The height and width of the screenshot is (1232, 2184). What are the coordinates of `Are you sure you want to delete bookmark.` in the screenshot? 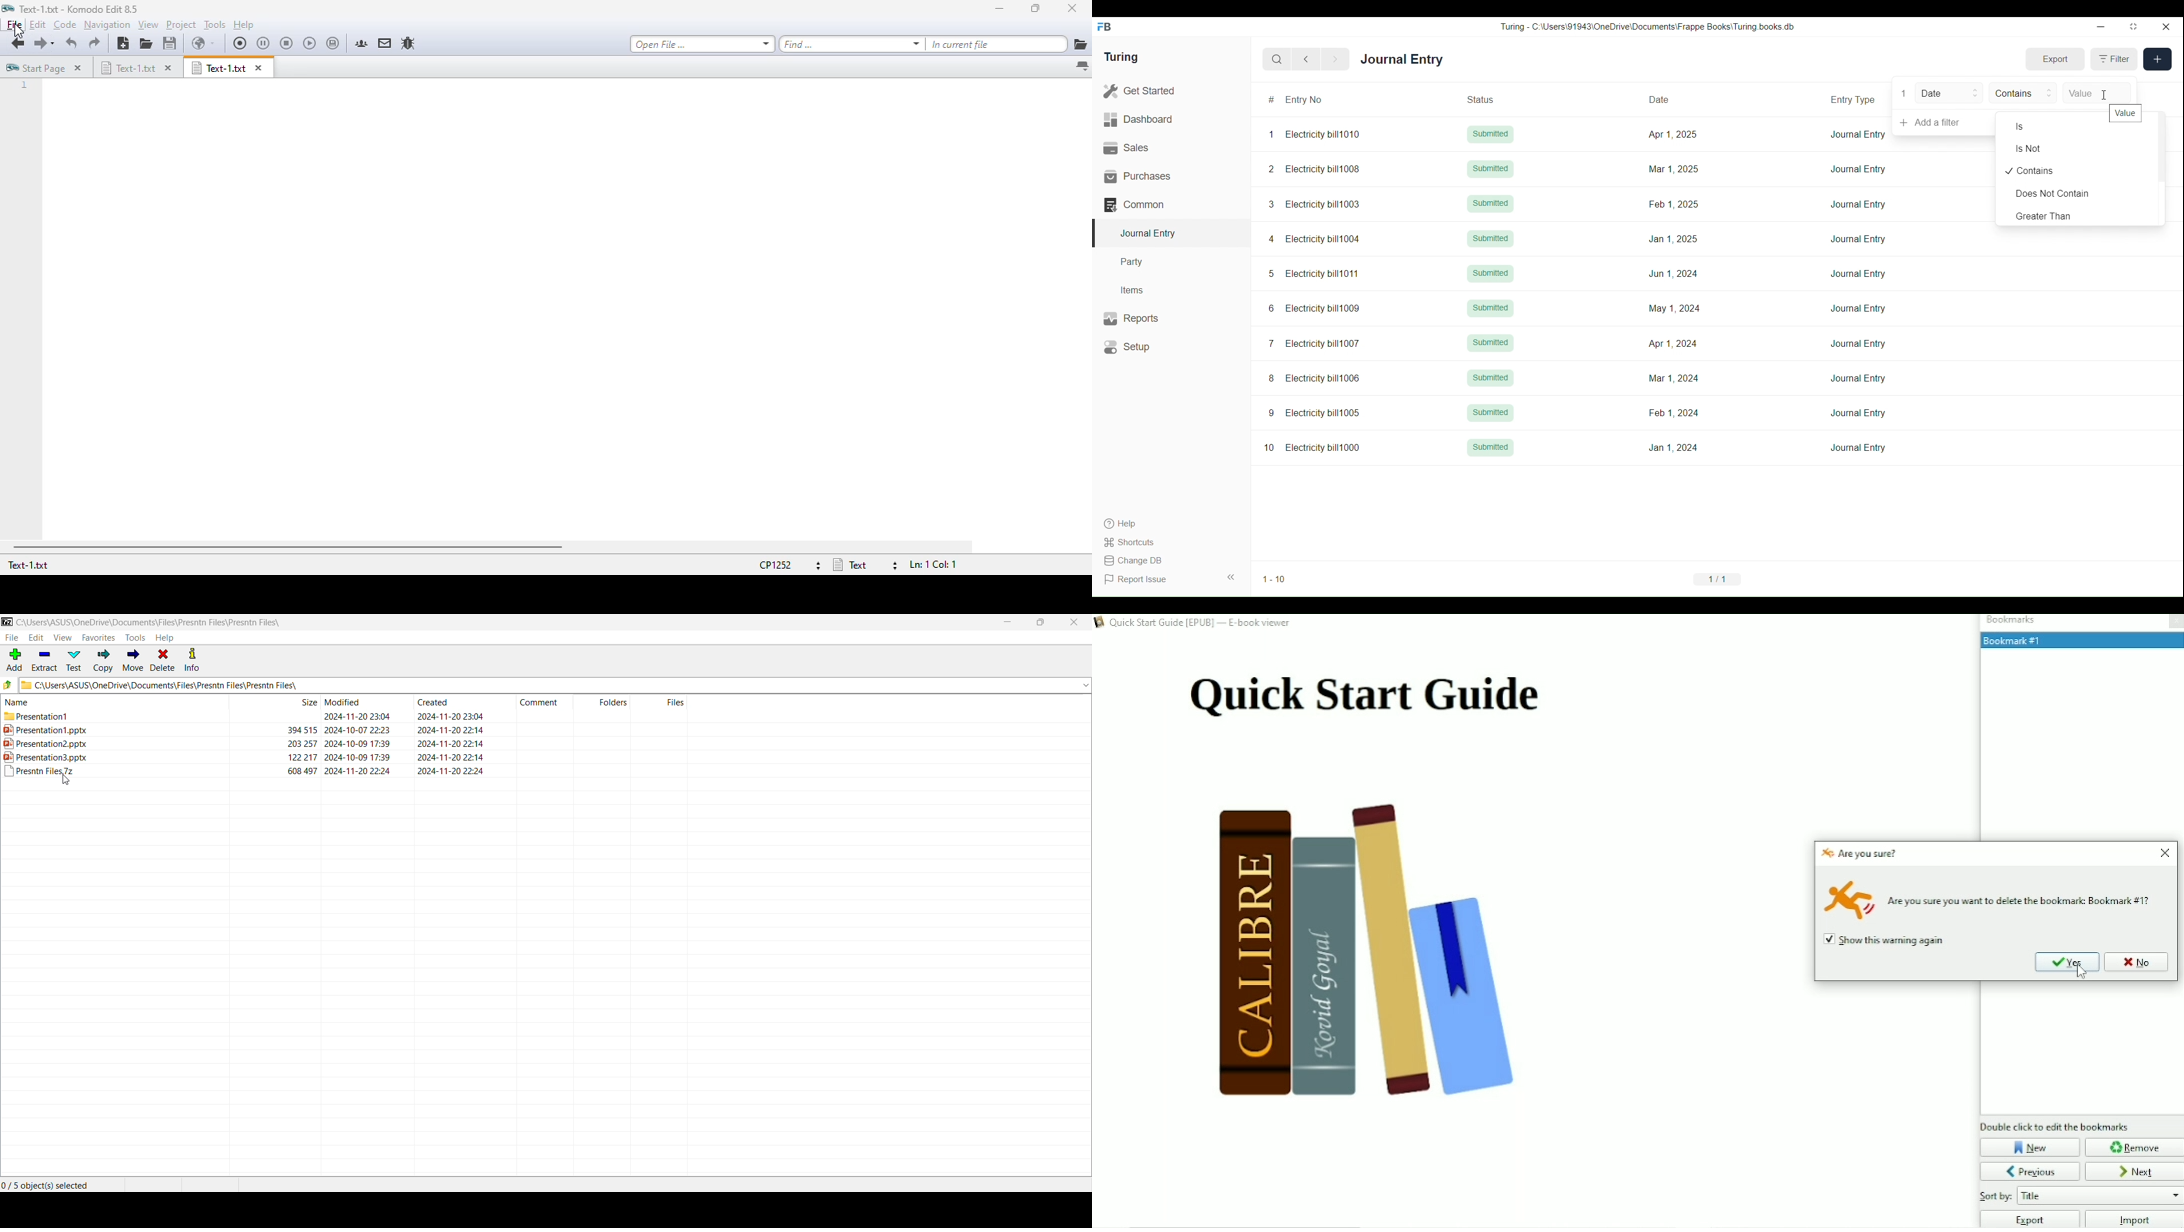 It's located at (2026, 901).